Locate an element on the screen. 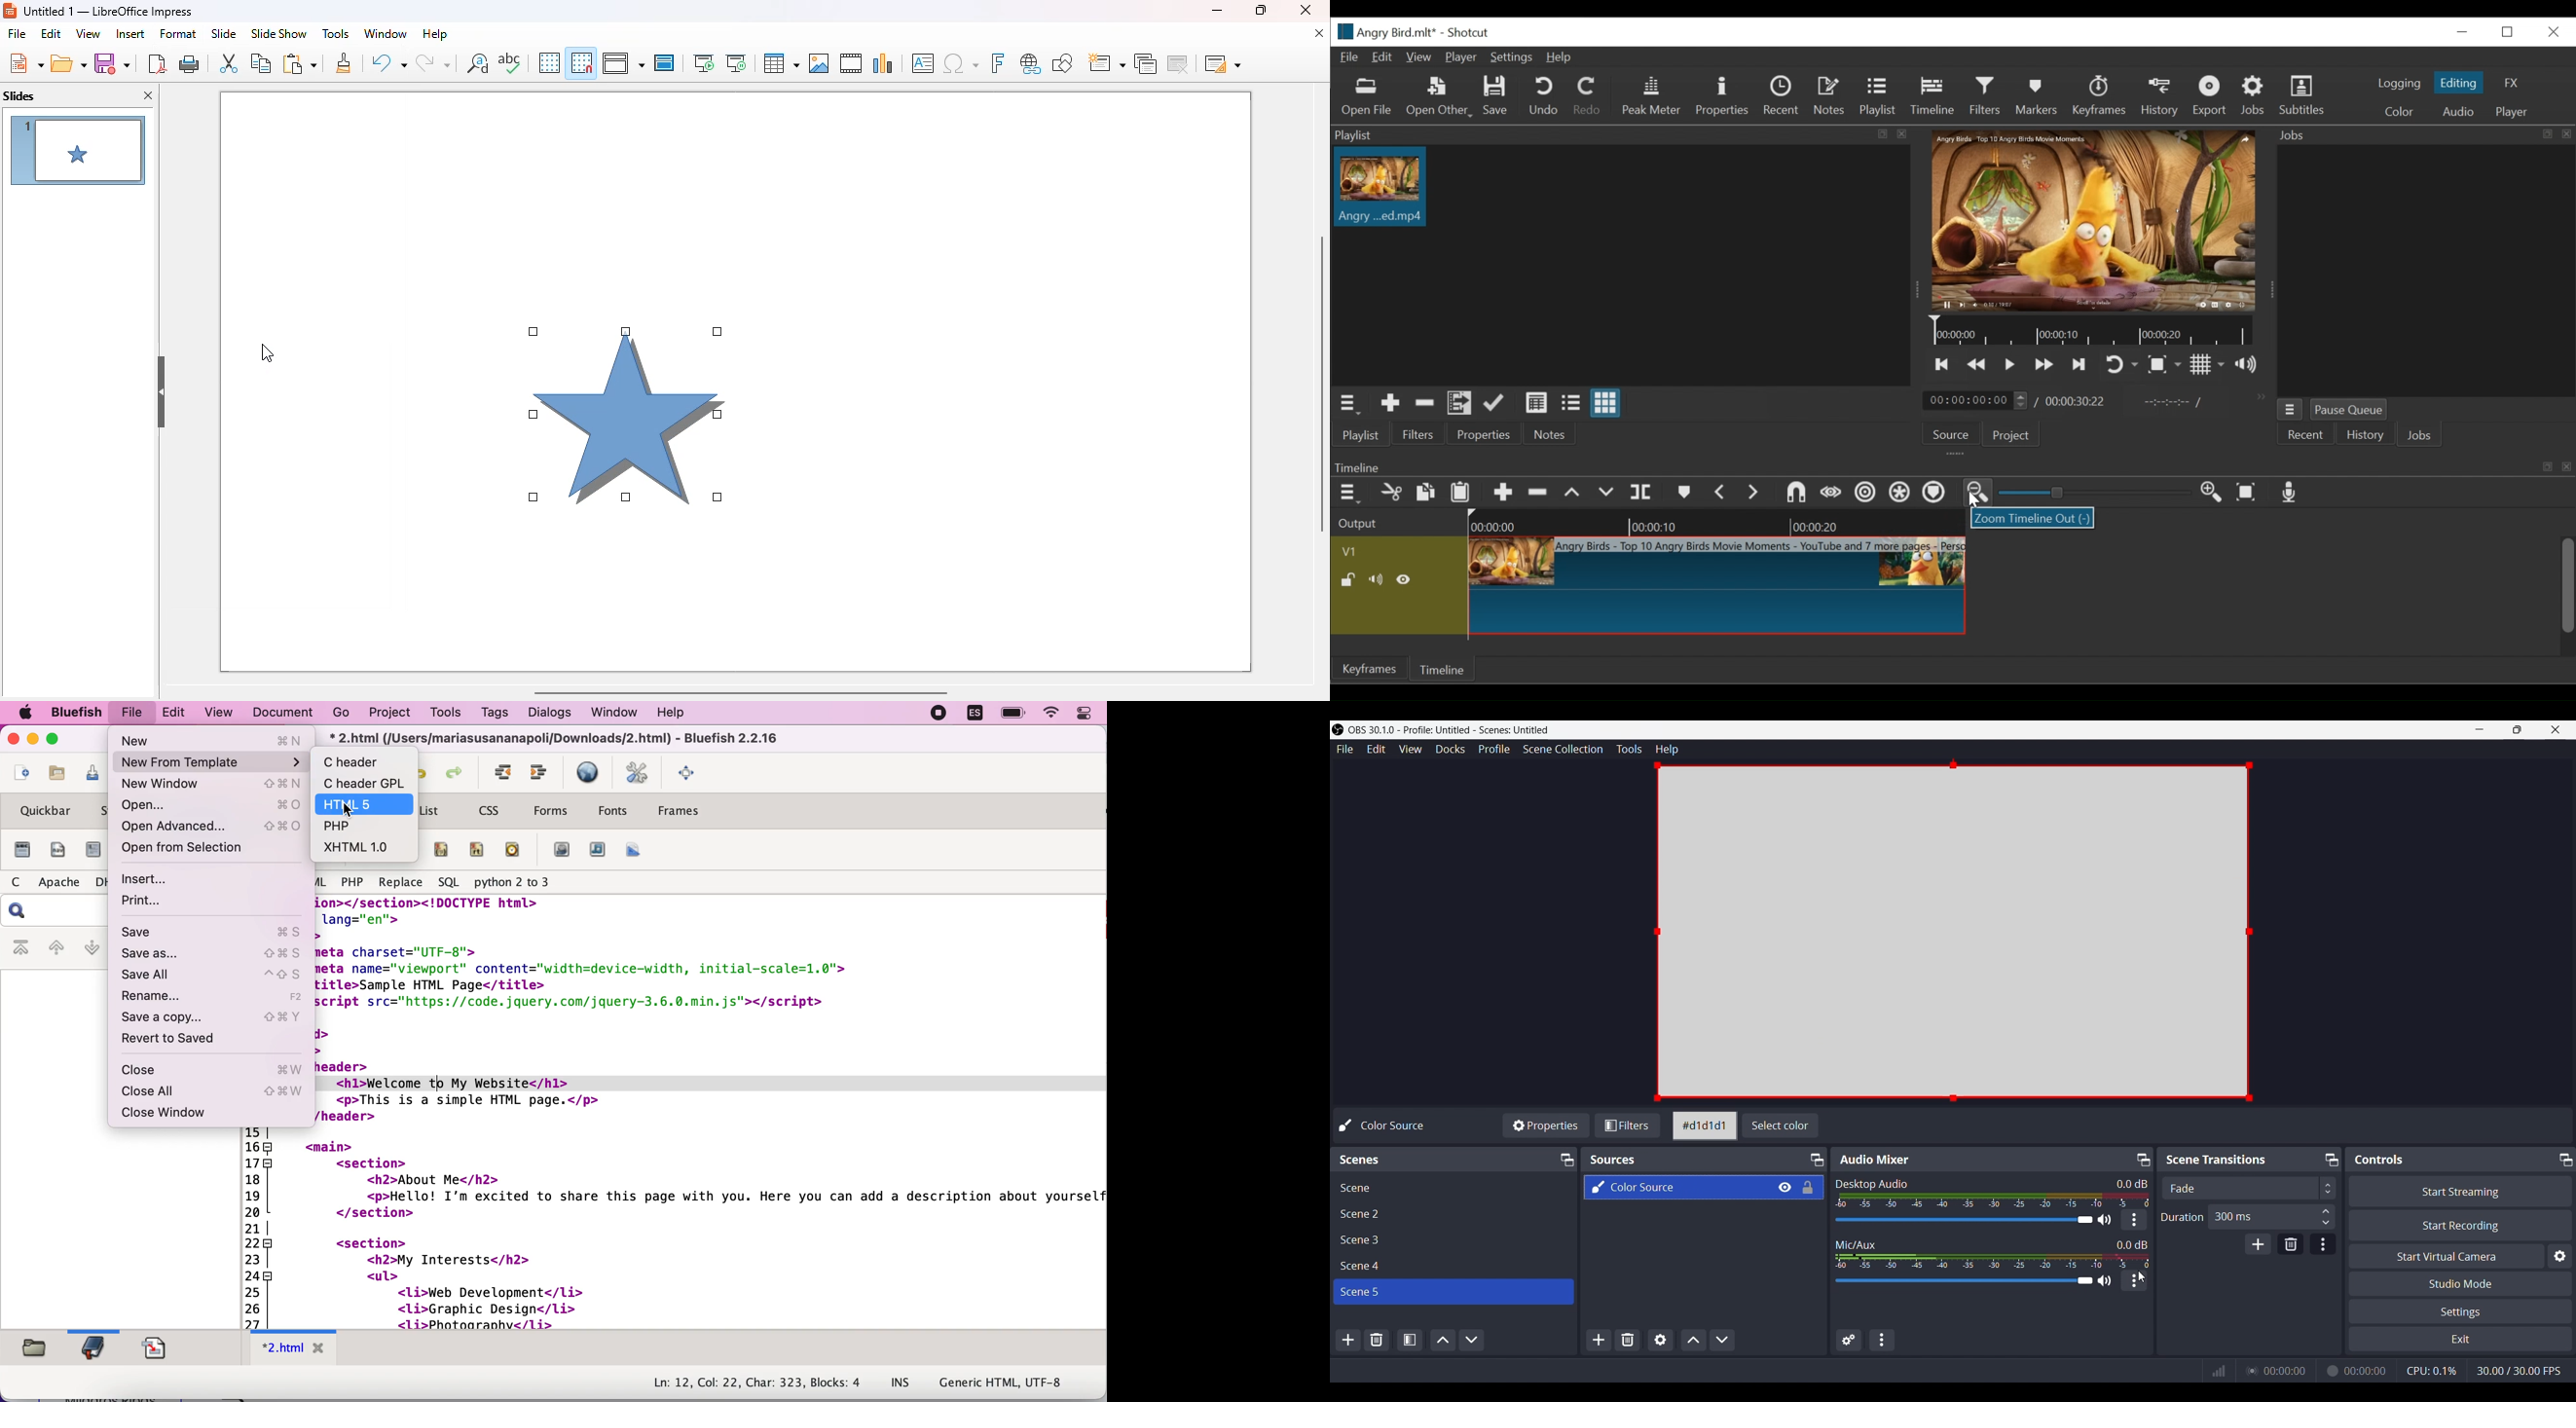  Text is located at coordinates (1871, 1183).